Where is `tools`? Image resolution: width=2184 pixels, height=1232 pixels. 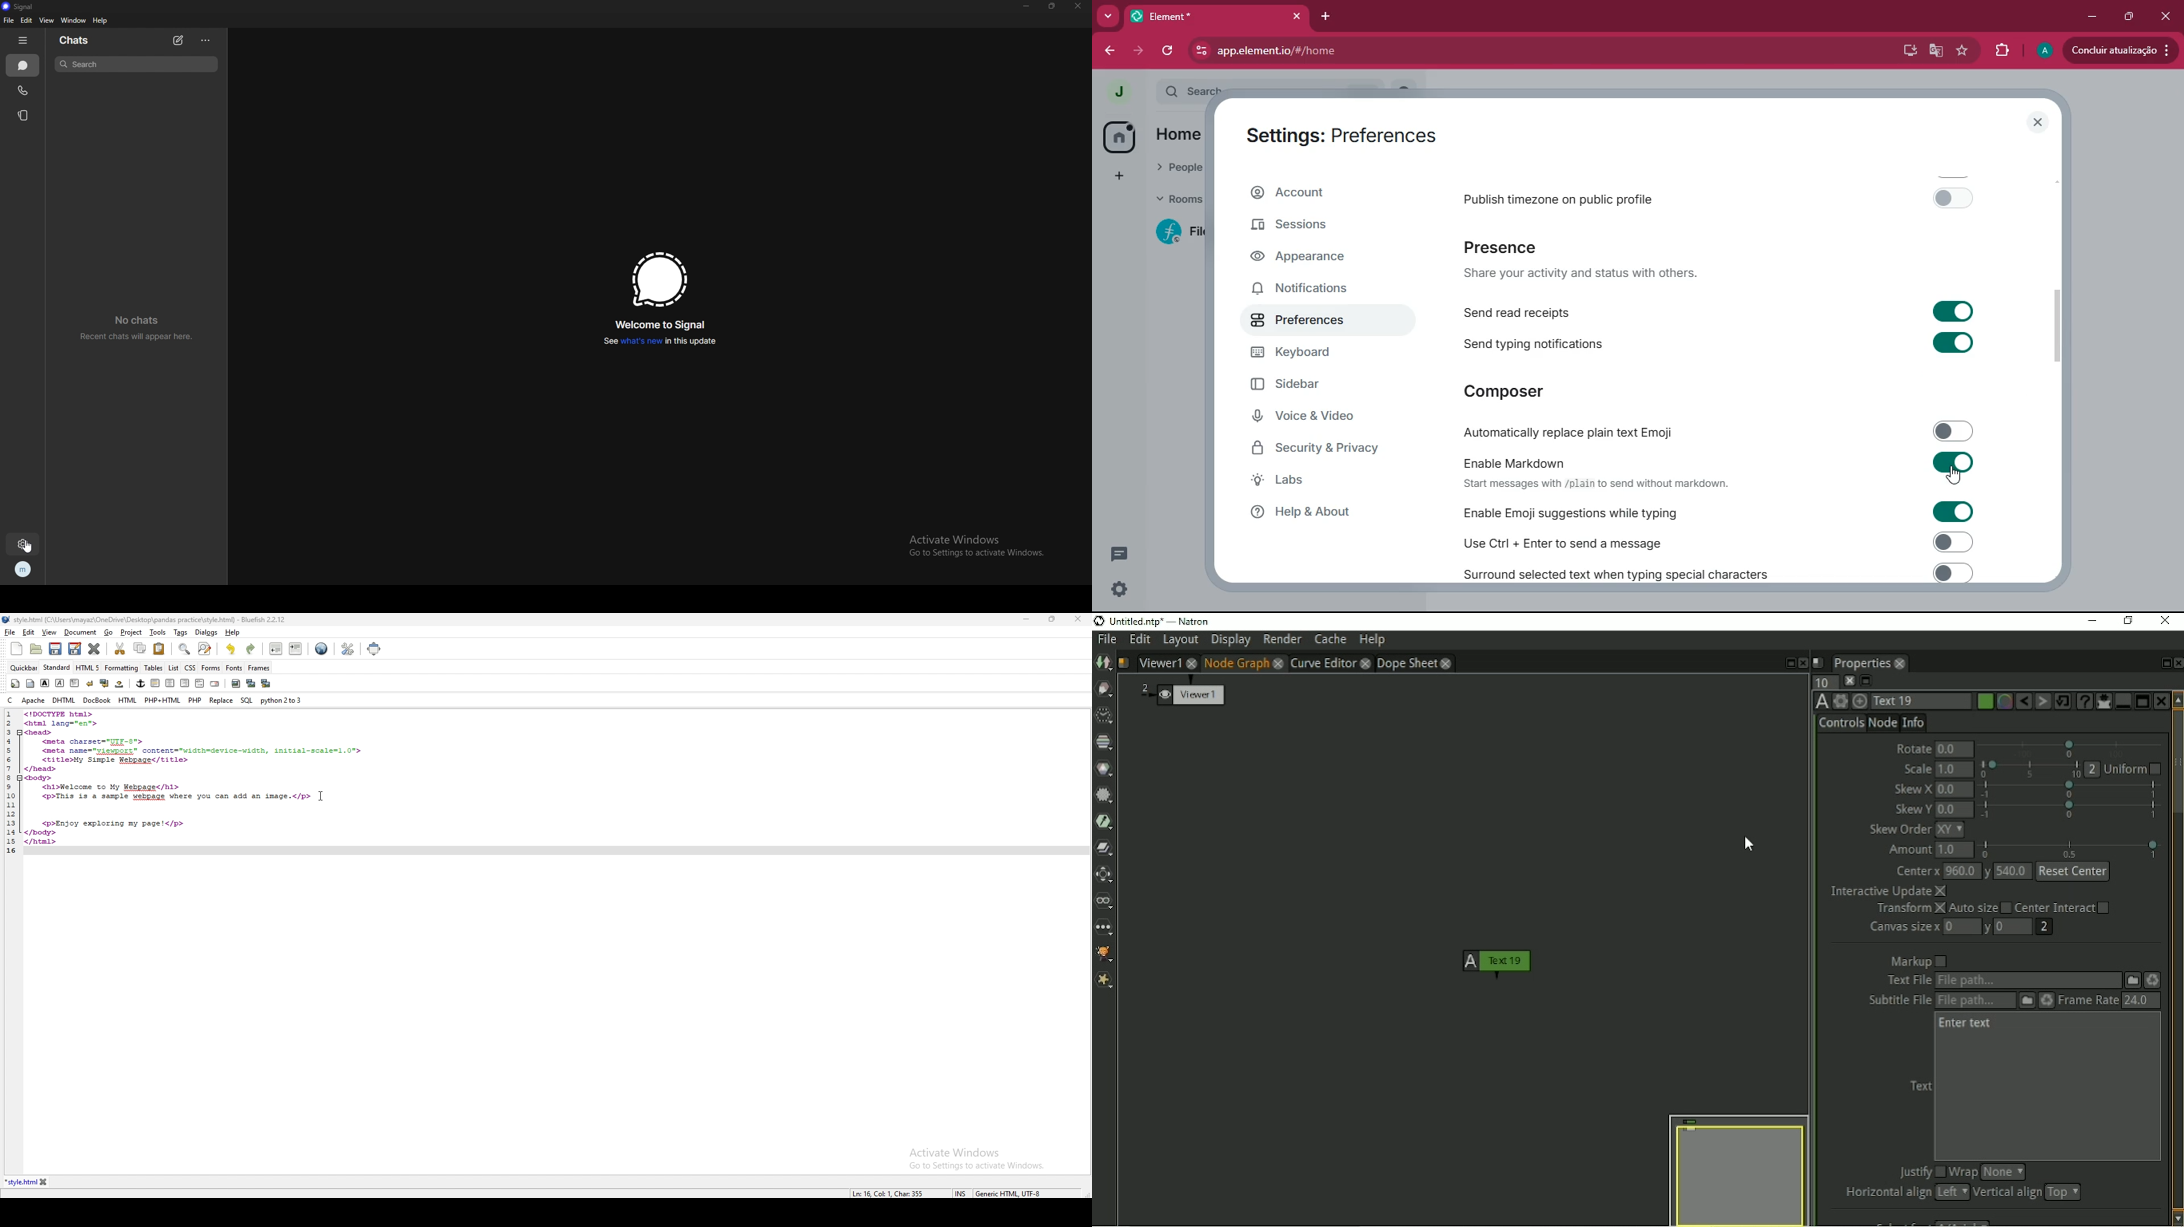
tools is located at coordinates (158, 632).